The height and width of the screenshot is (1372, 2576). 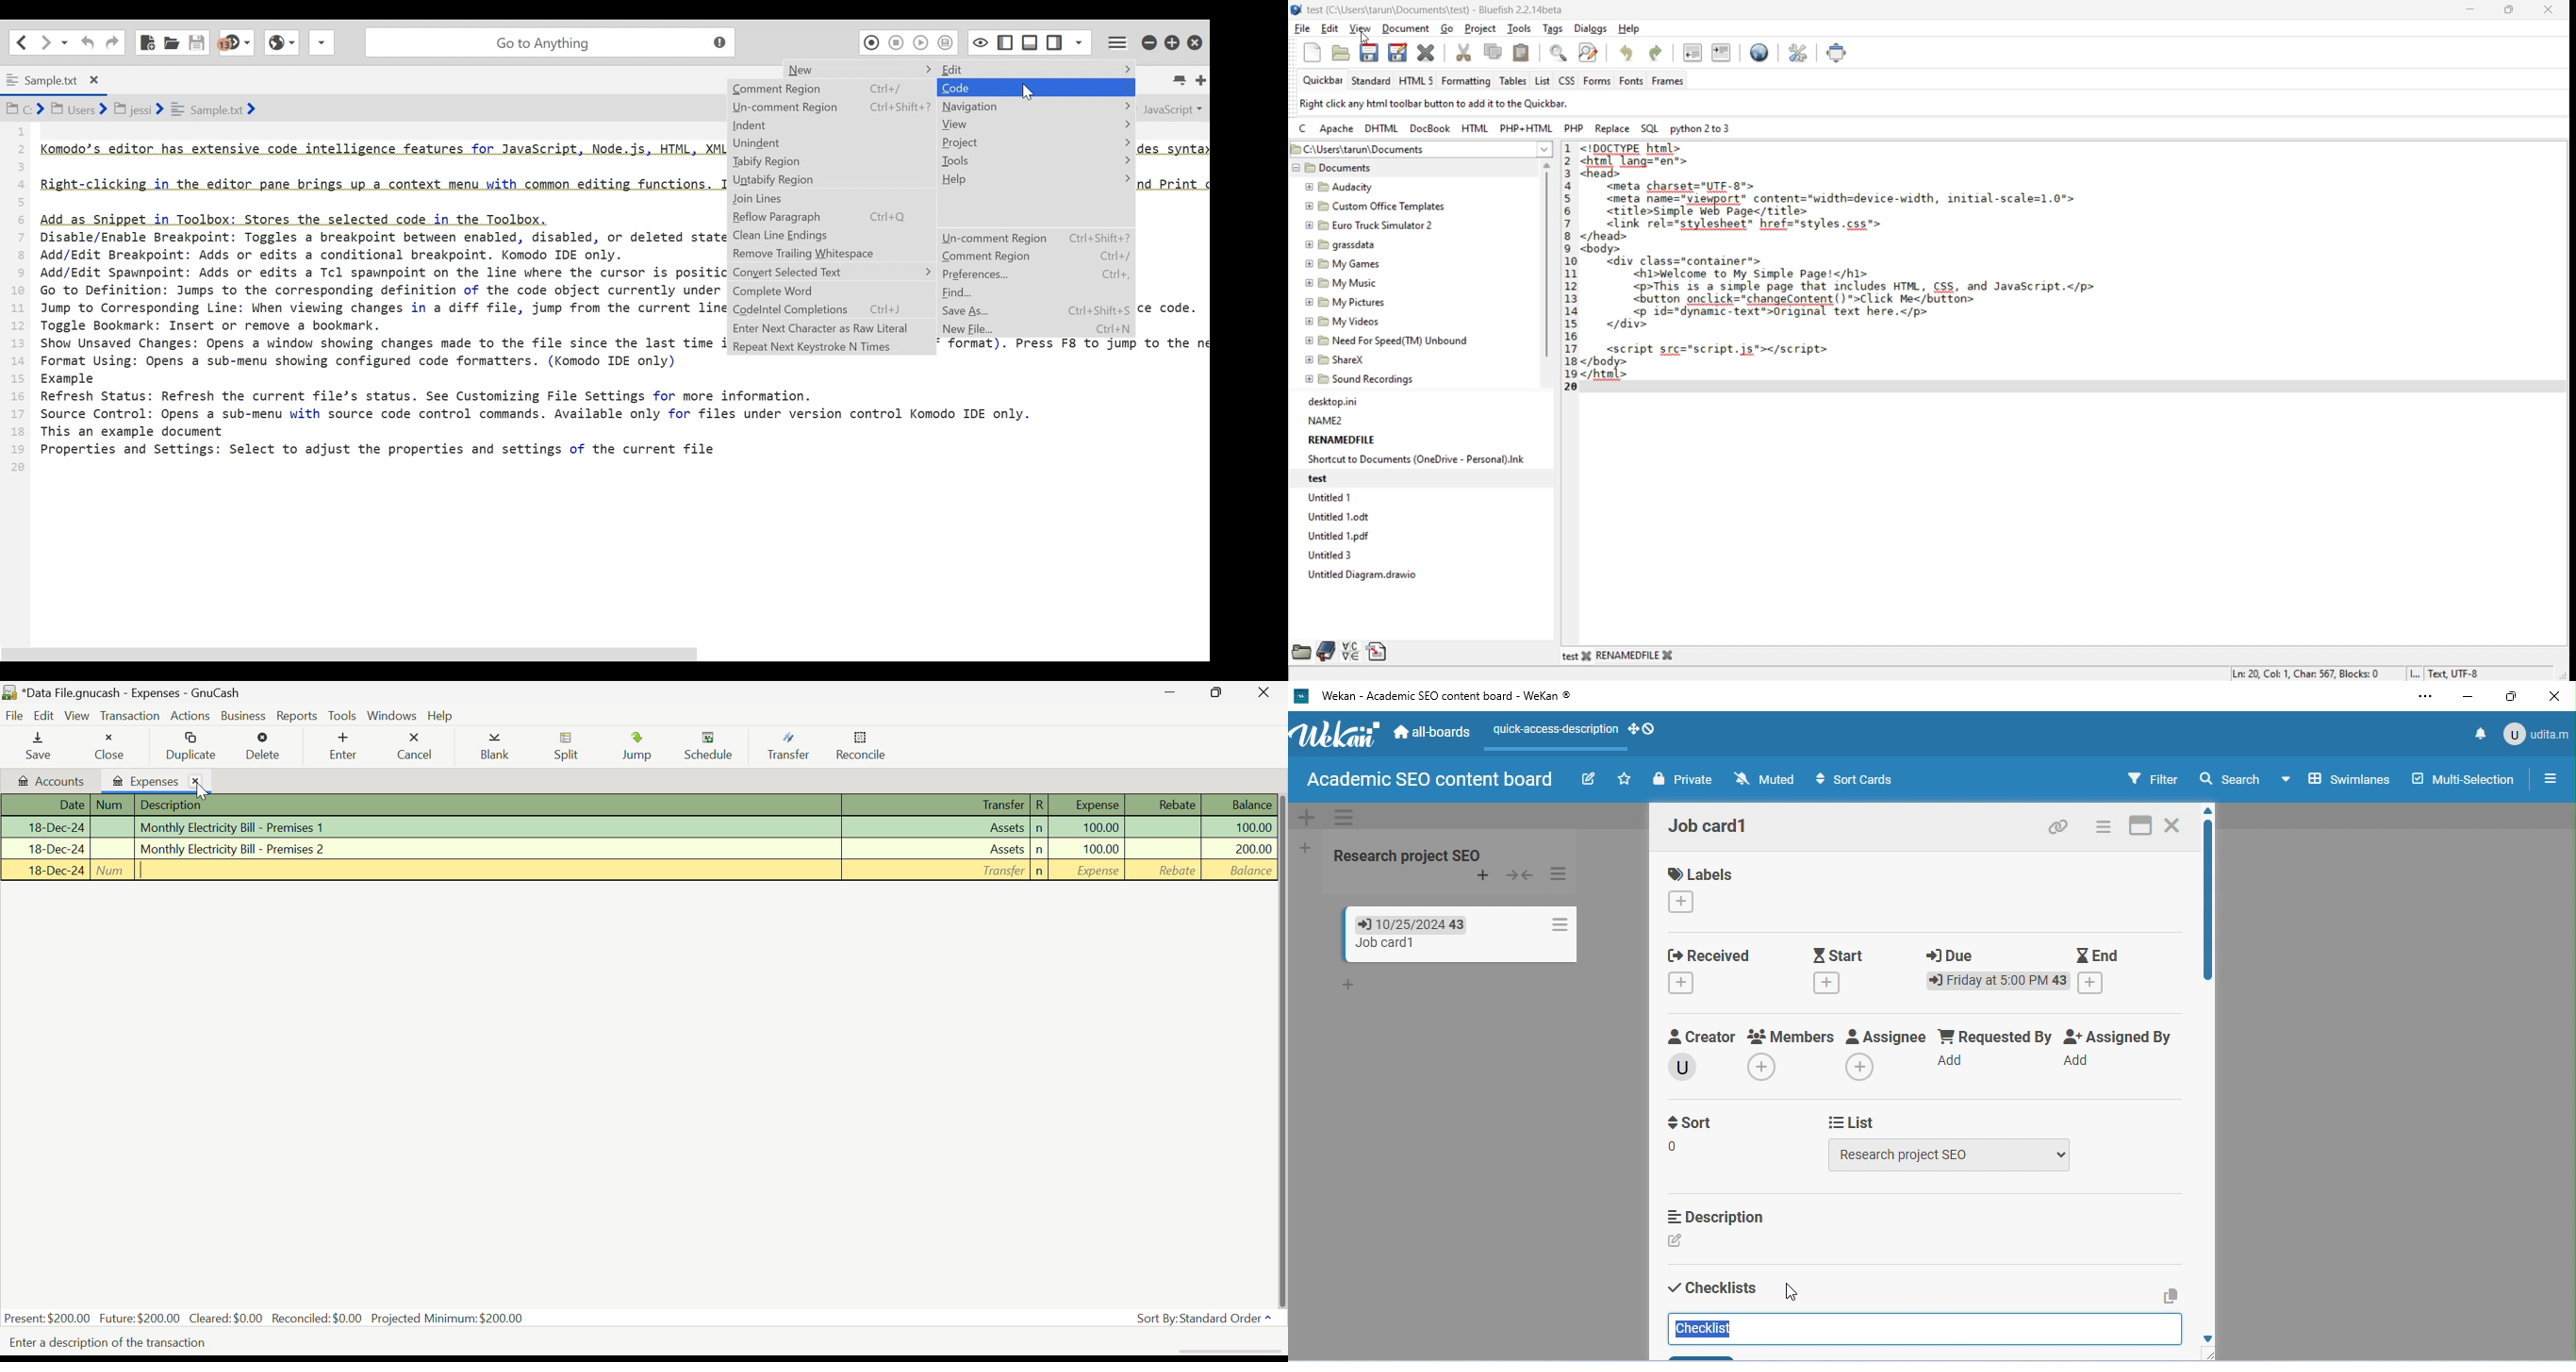 I want to click on Jump, so click(x=641, y=749).